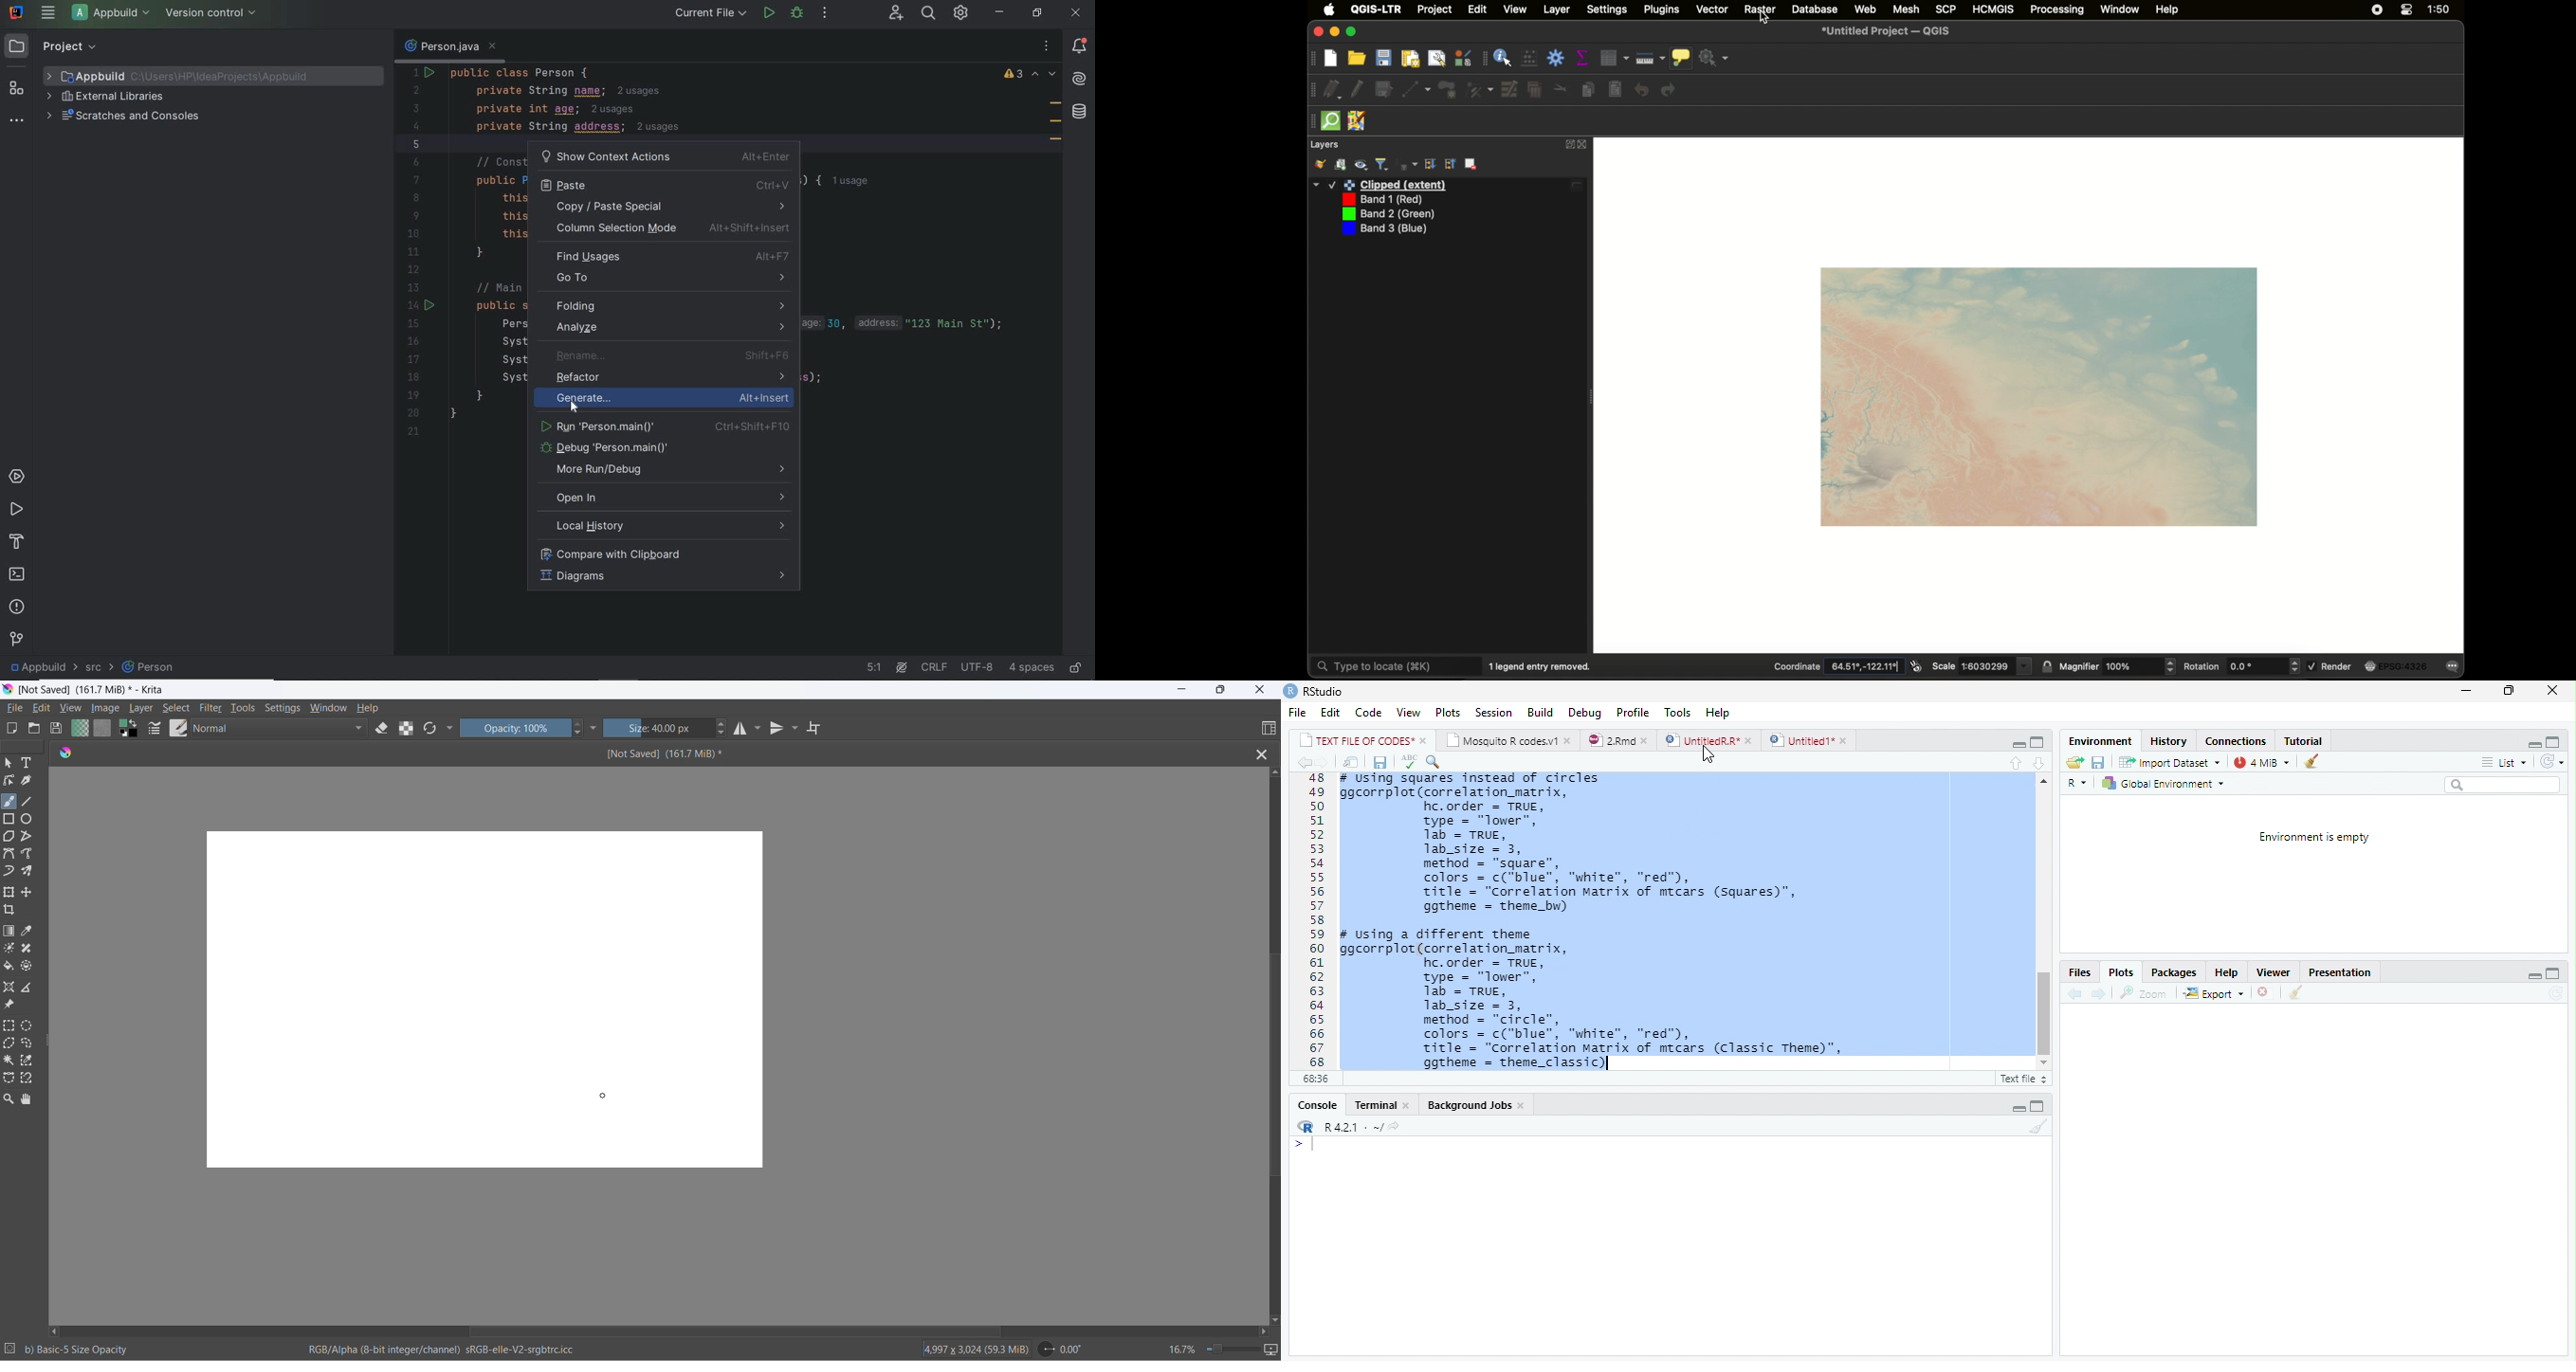 This screenshot has height=1372, width=2576. What do you see at coordinates (2100, 741) in the screenshot?
I see `Environment` at bounding box center [2100, 741].